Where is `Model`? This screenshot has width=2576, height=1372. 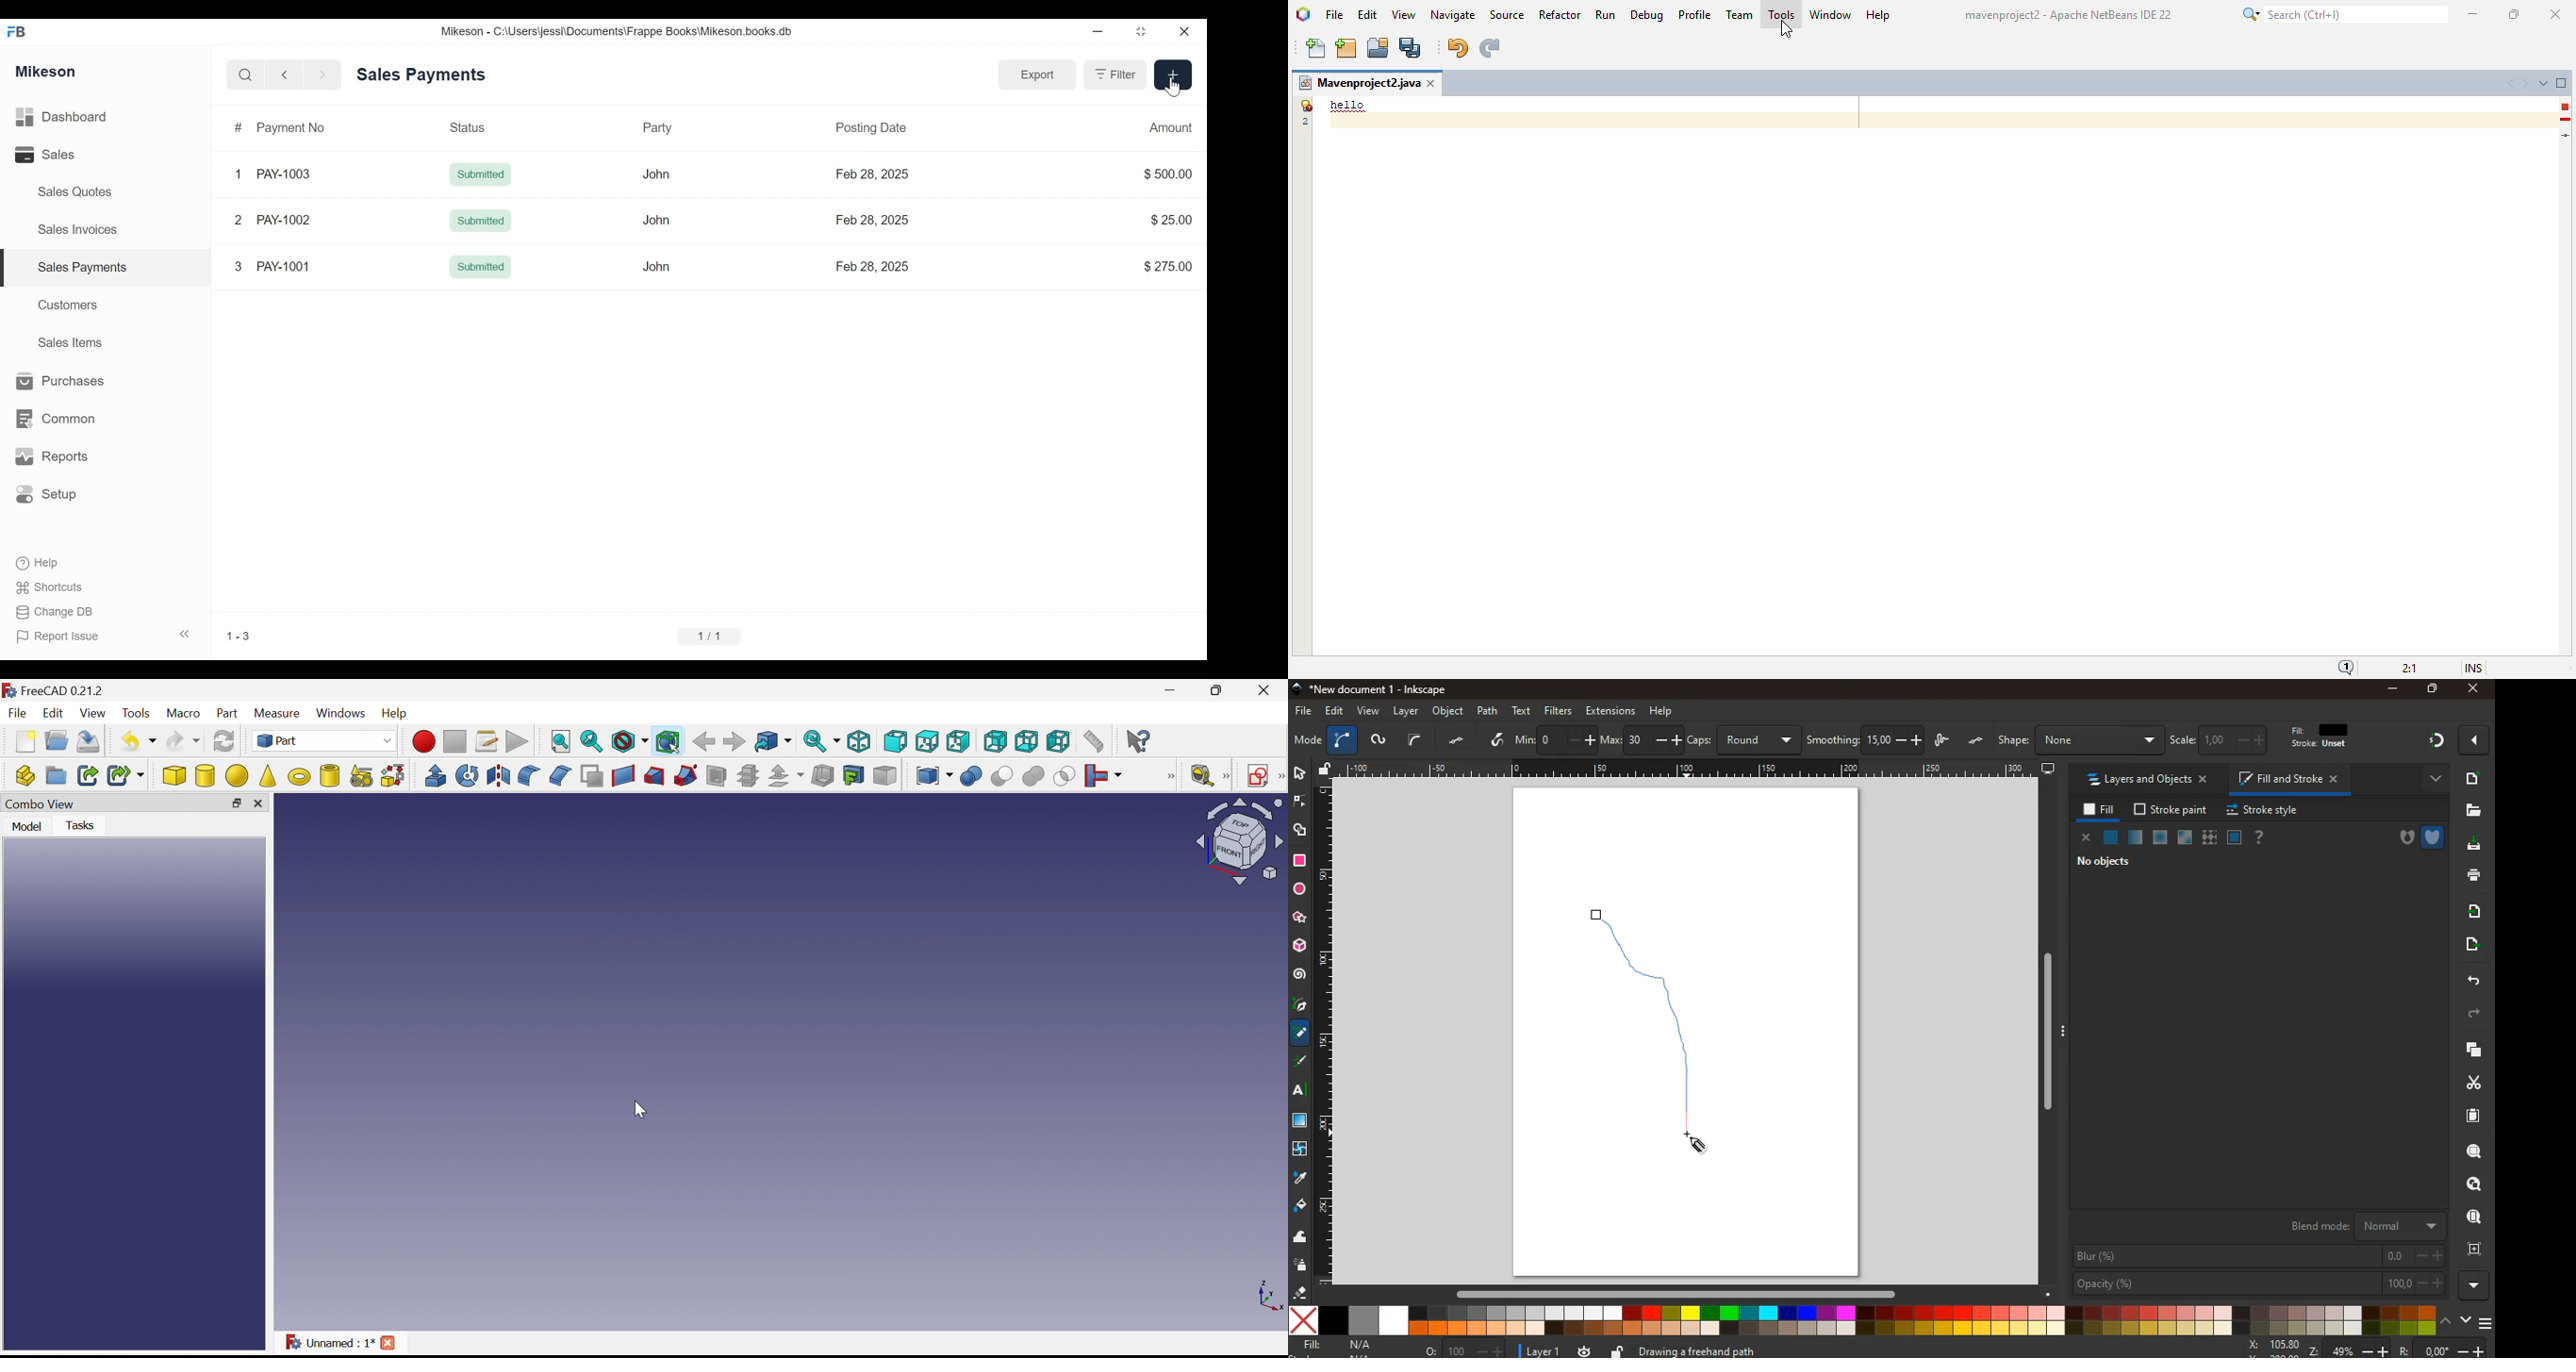
Model is located at coordinates (25, 825).